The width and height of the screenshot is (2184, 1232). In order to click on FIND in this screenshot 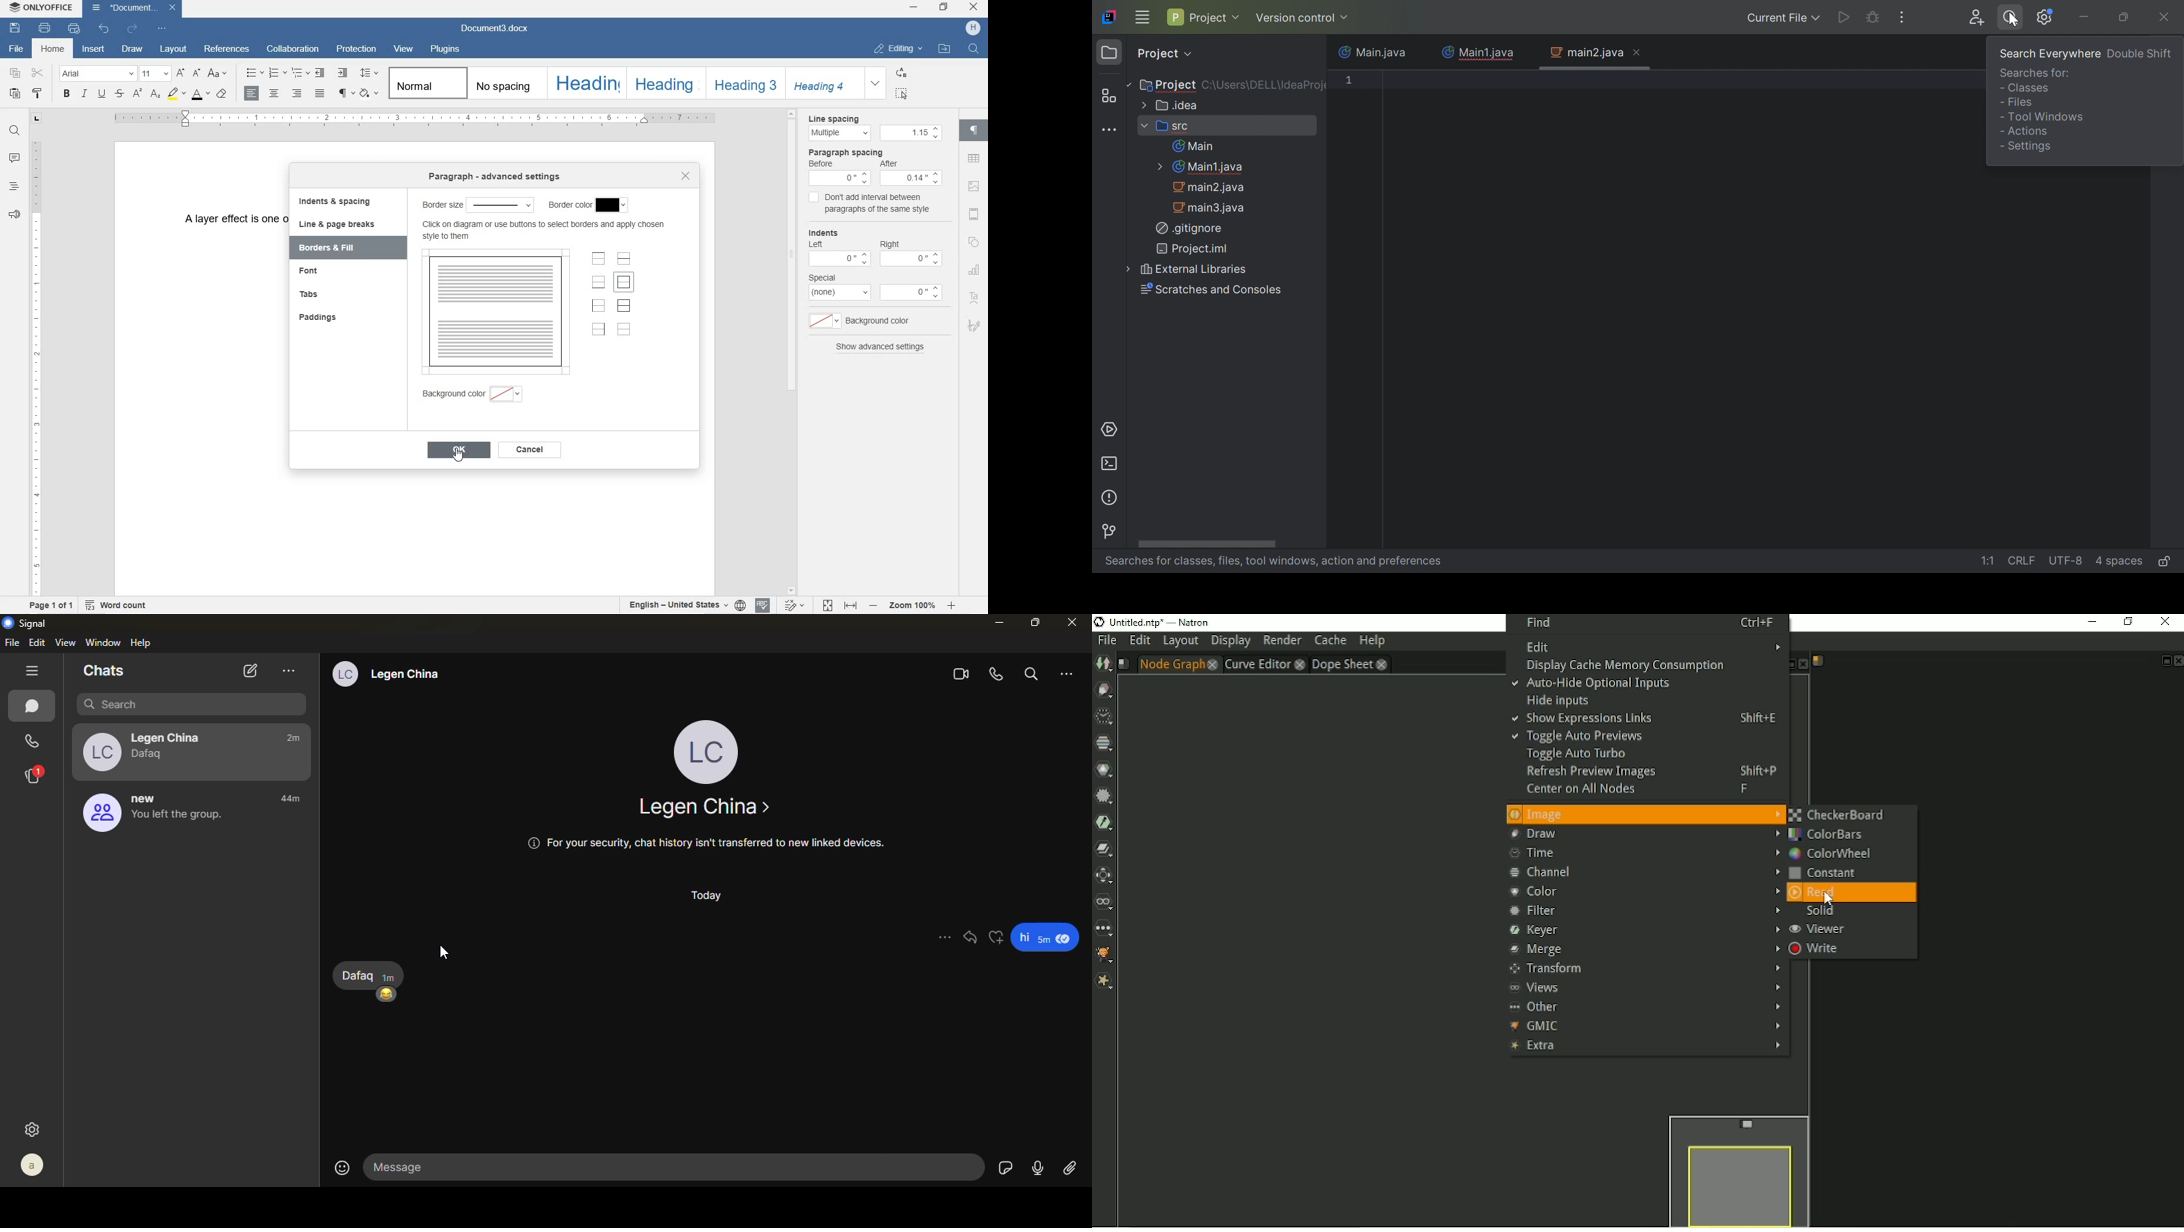, I will do `click(973, 49)`.